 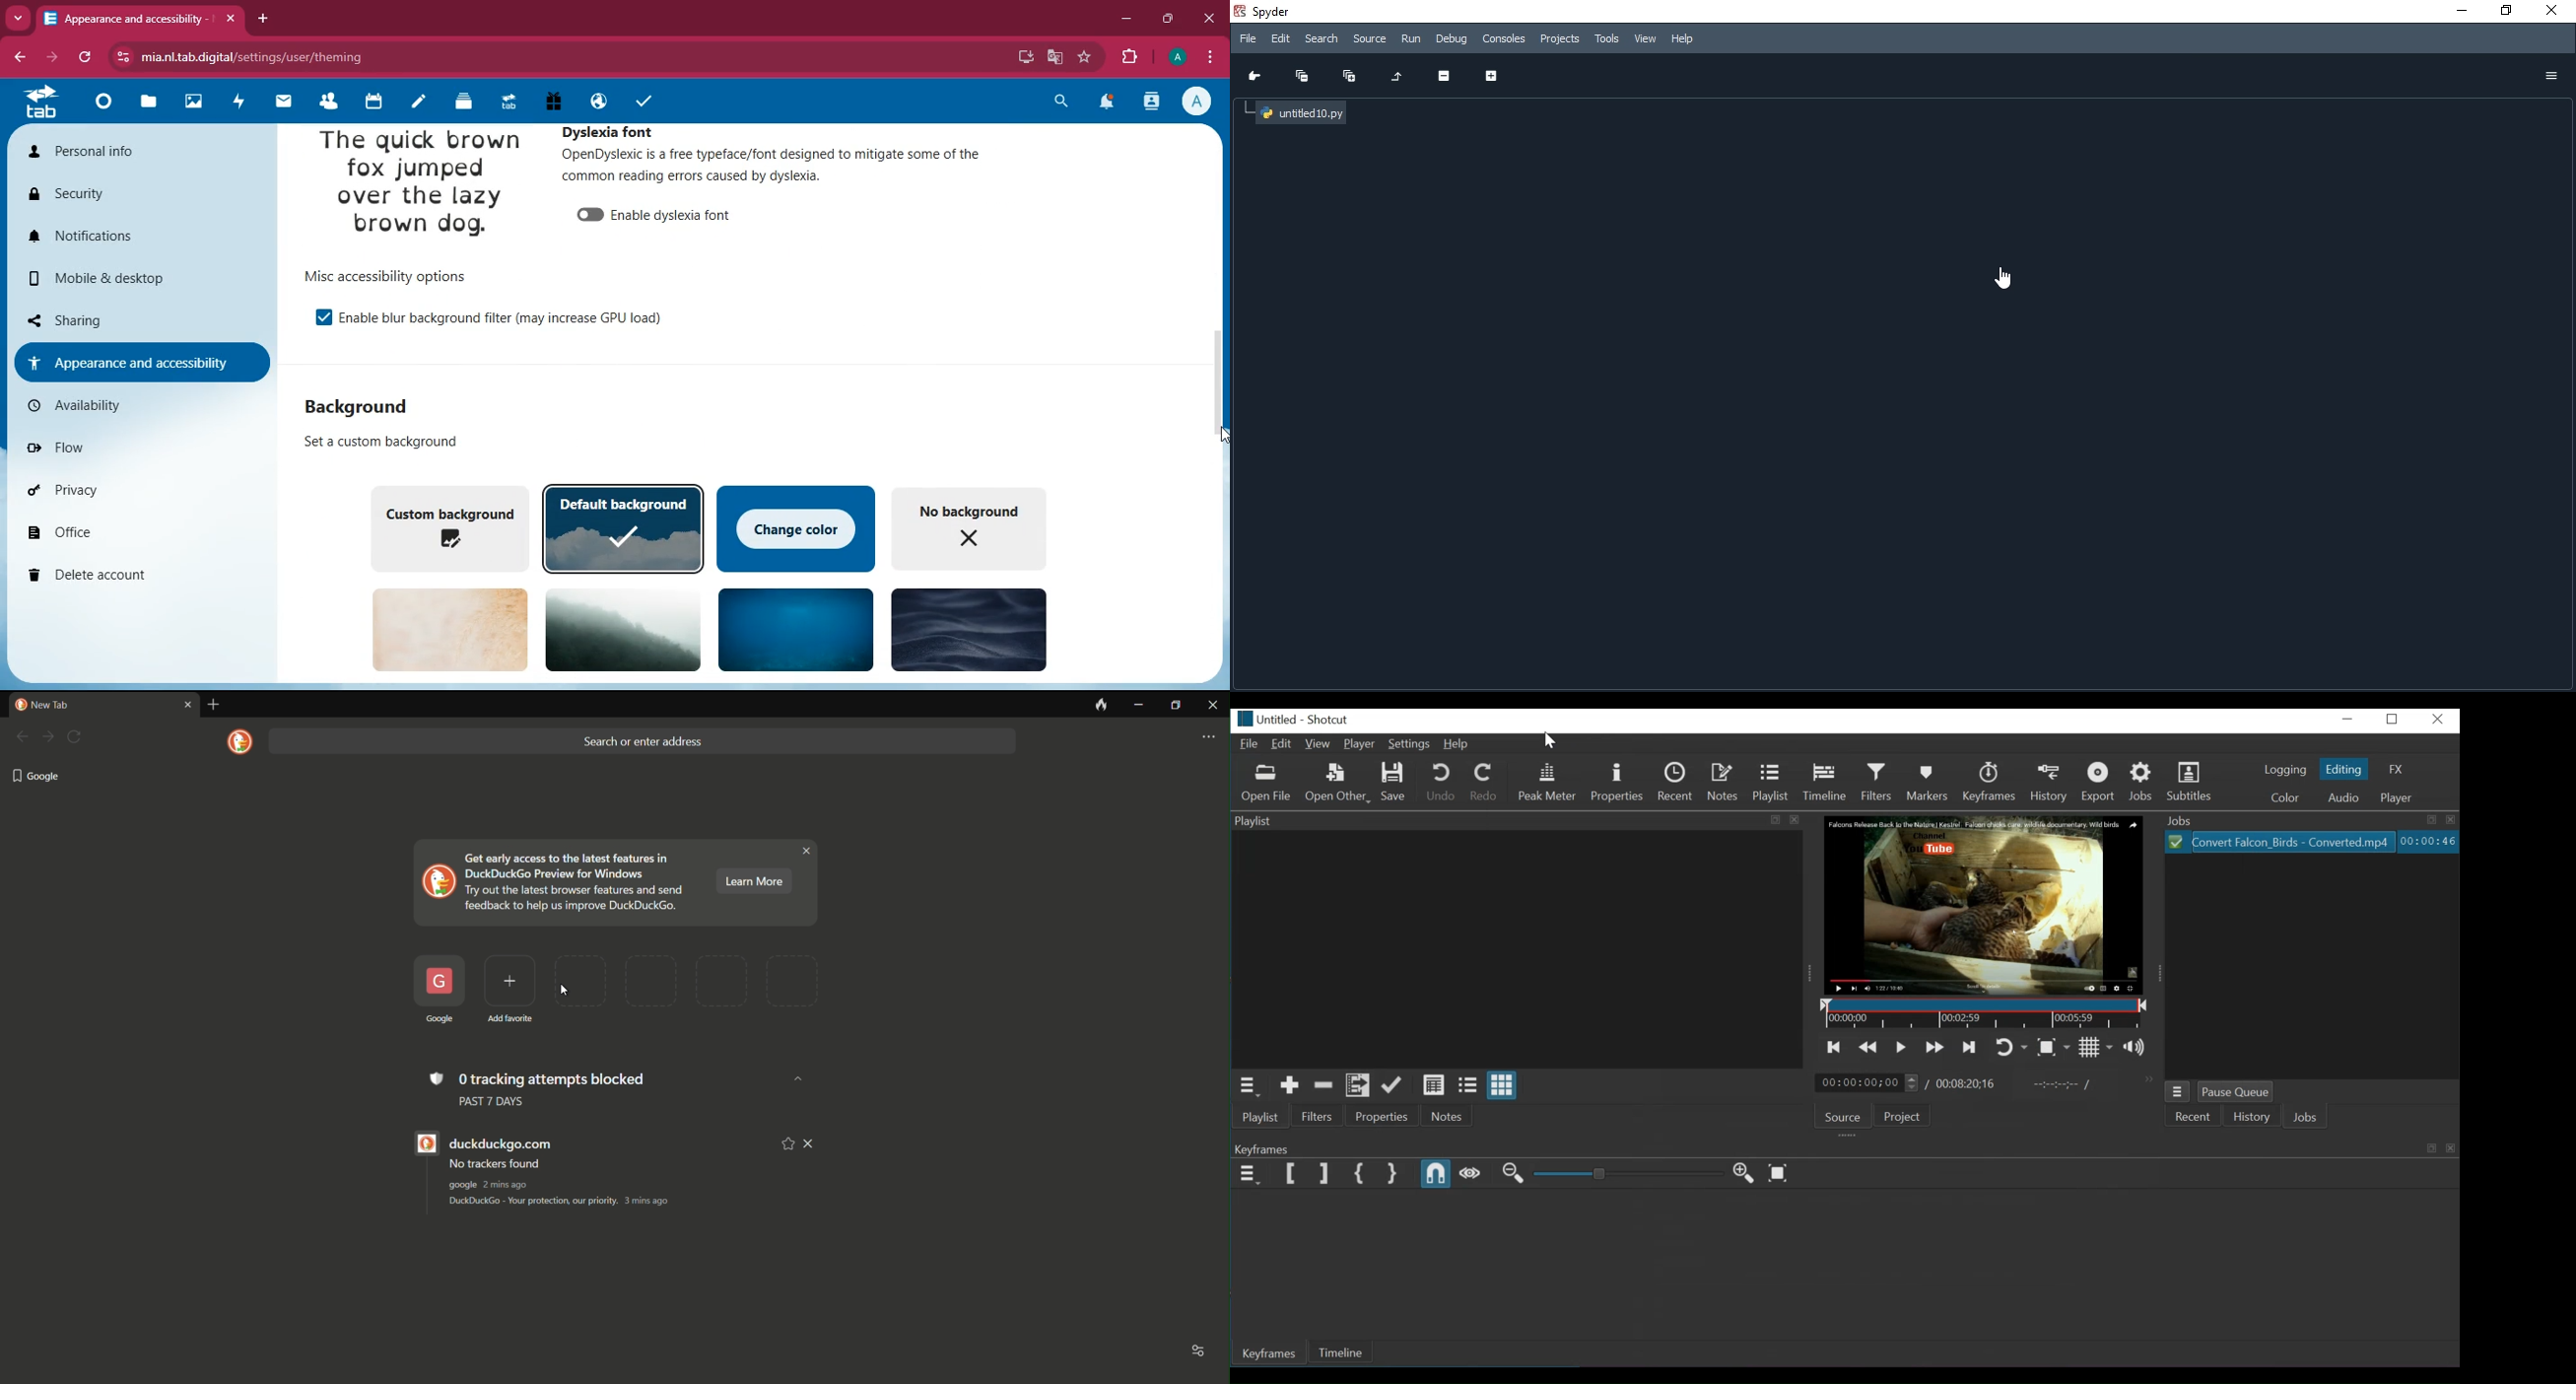 I want to click on Skip to the next point, so click(x=1968, y=1046).